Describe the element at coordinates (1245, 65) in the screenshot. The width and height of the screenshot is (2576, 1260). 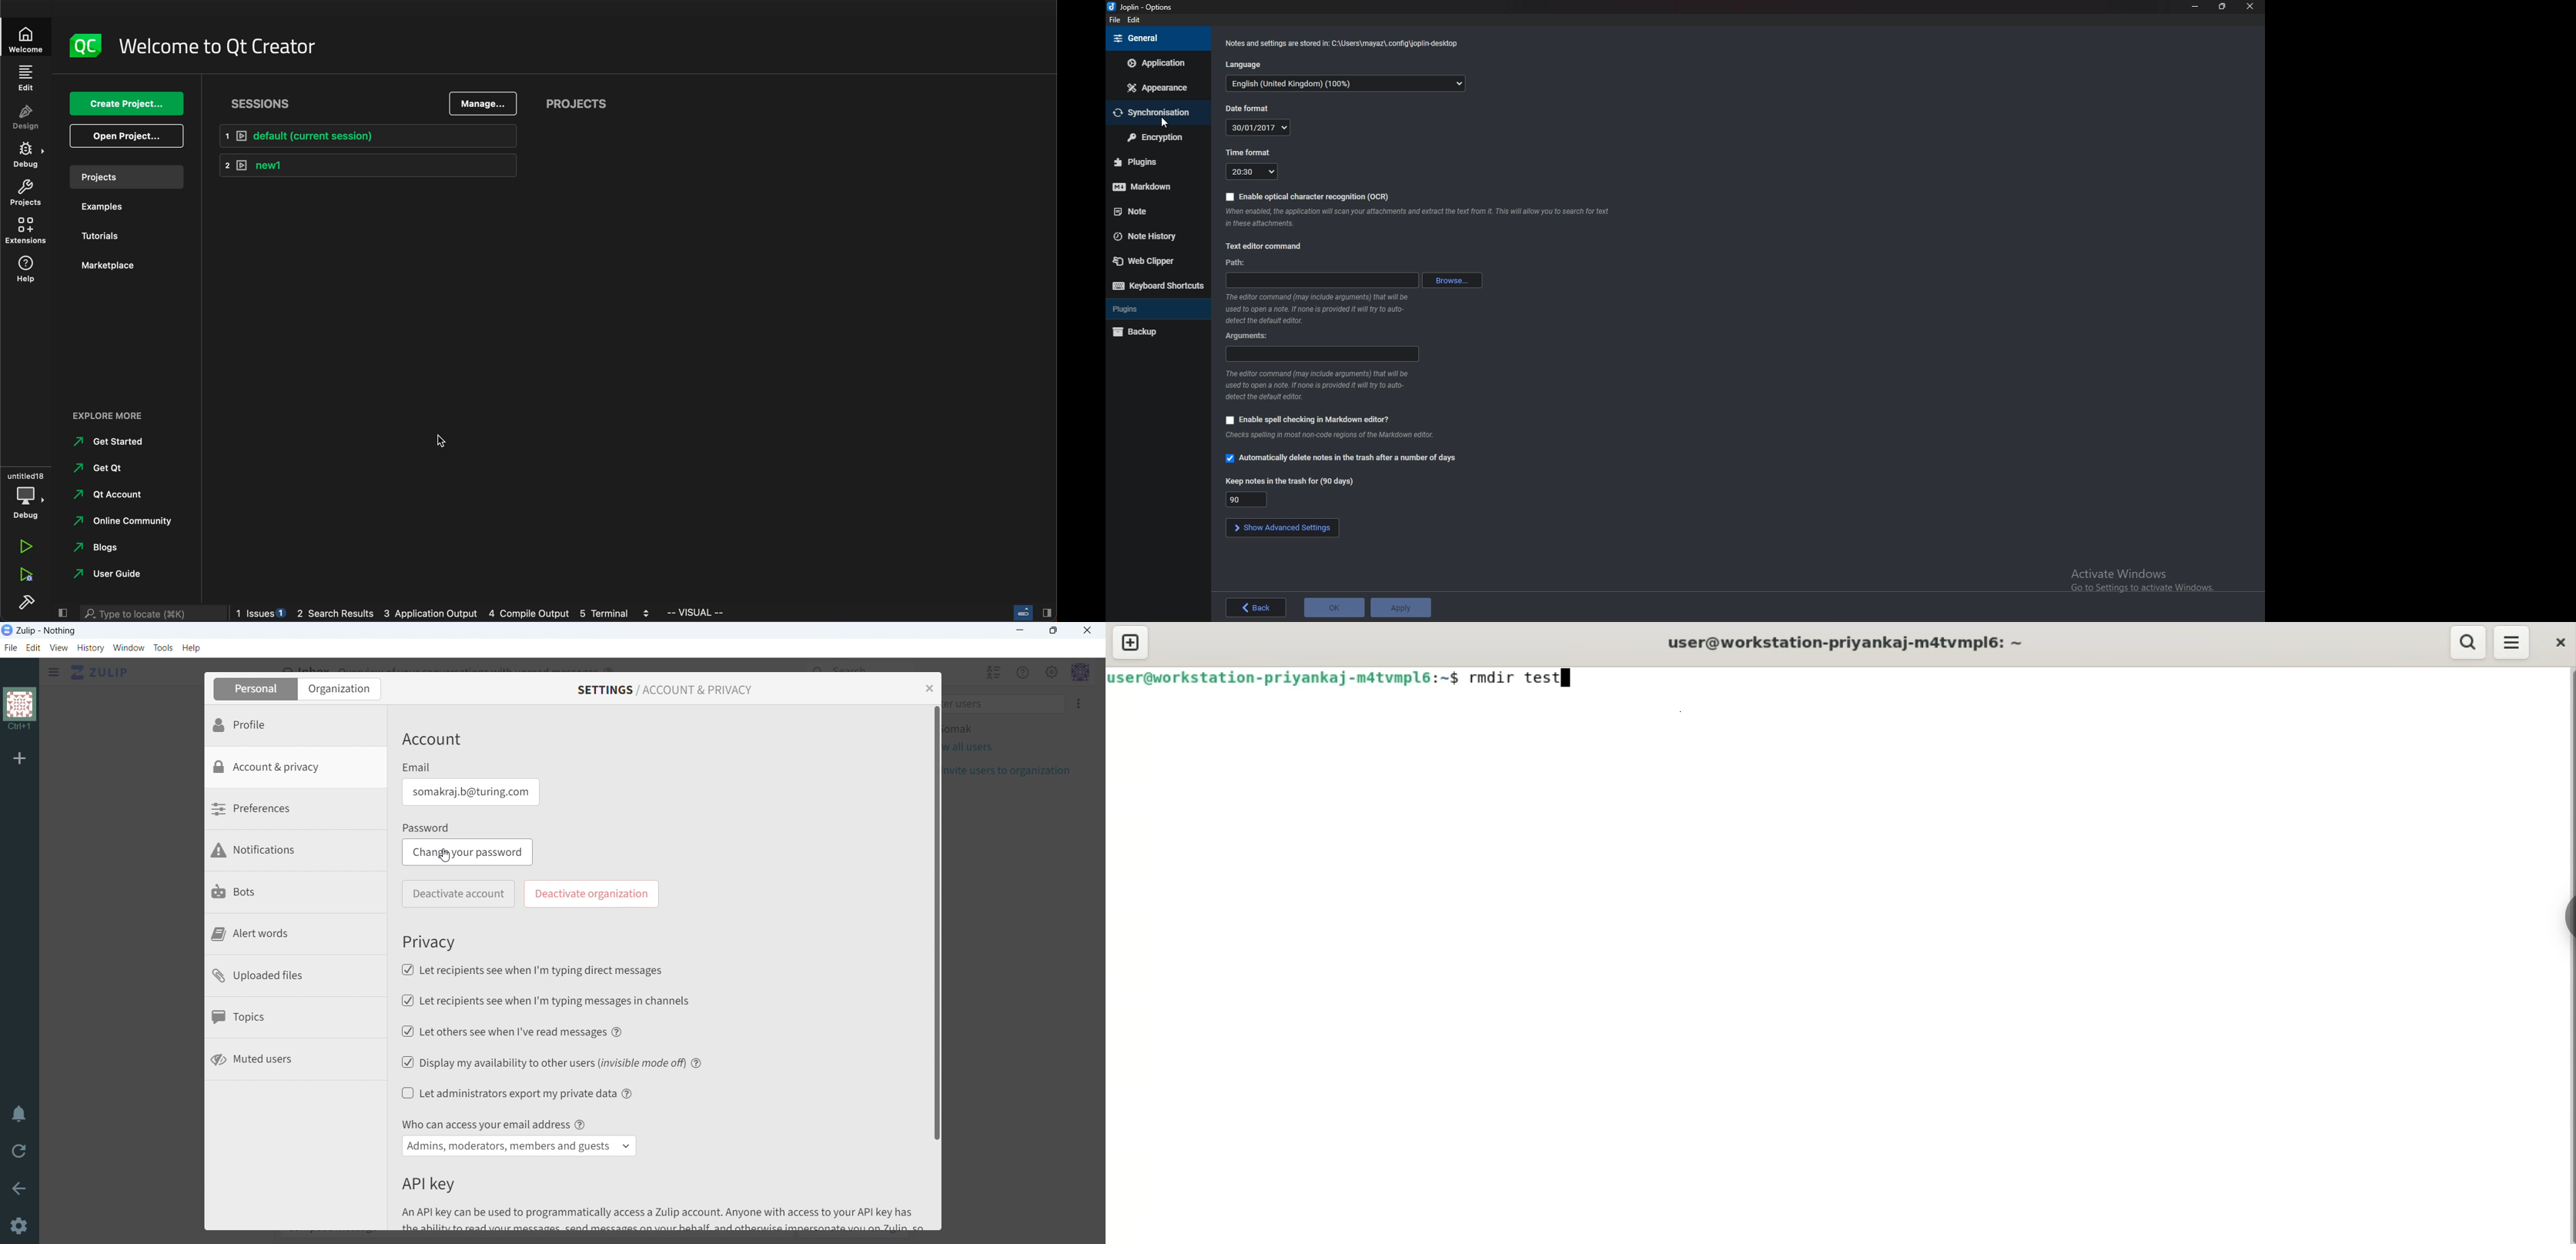
I see `language` at that location.